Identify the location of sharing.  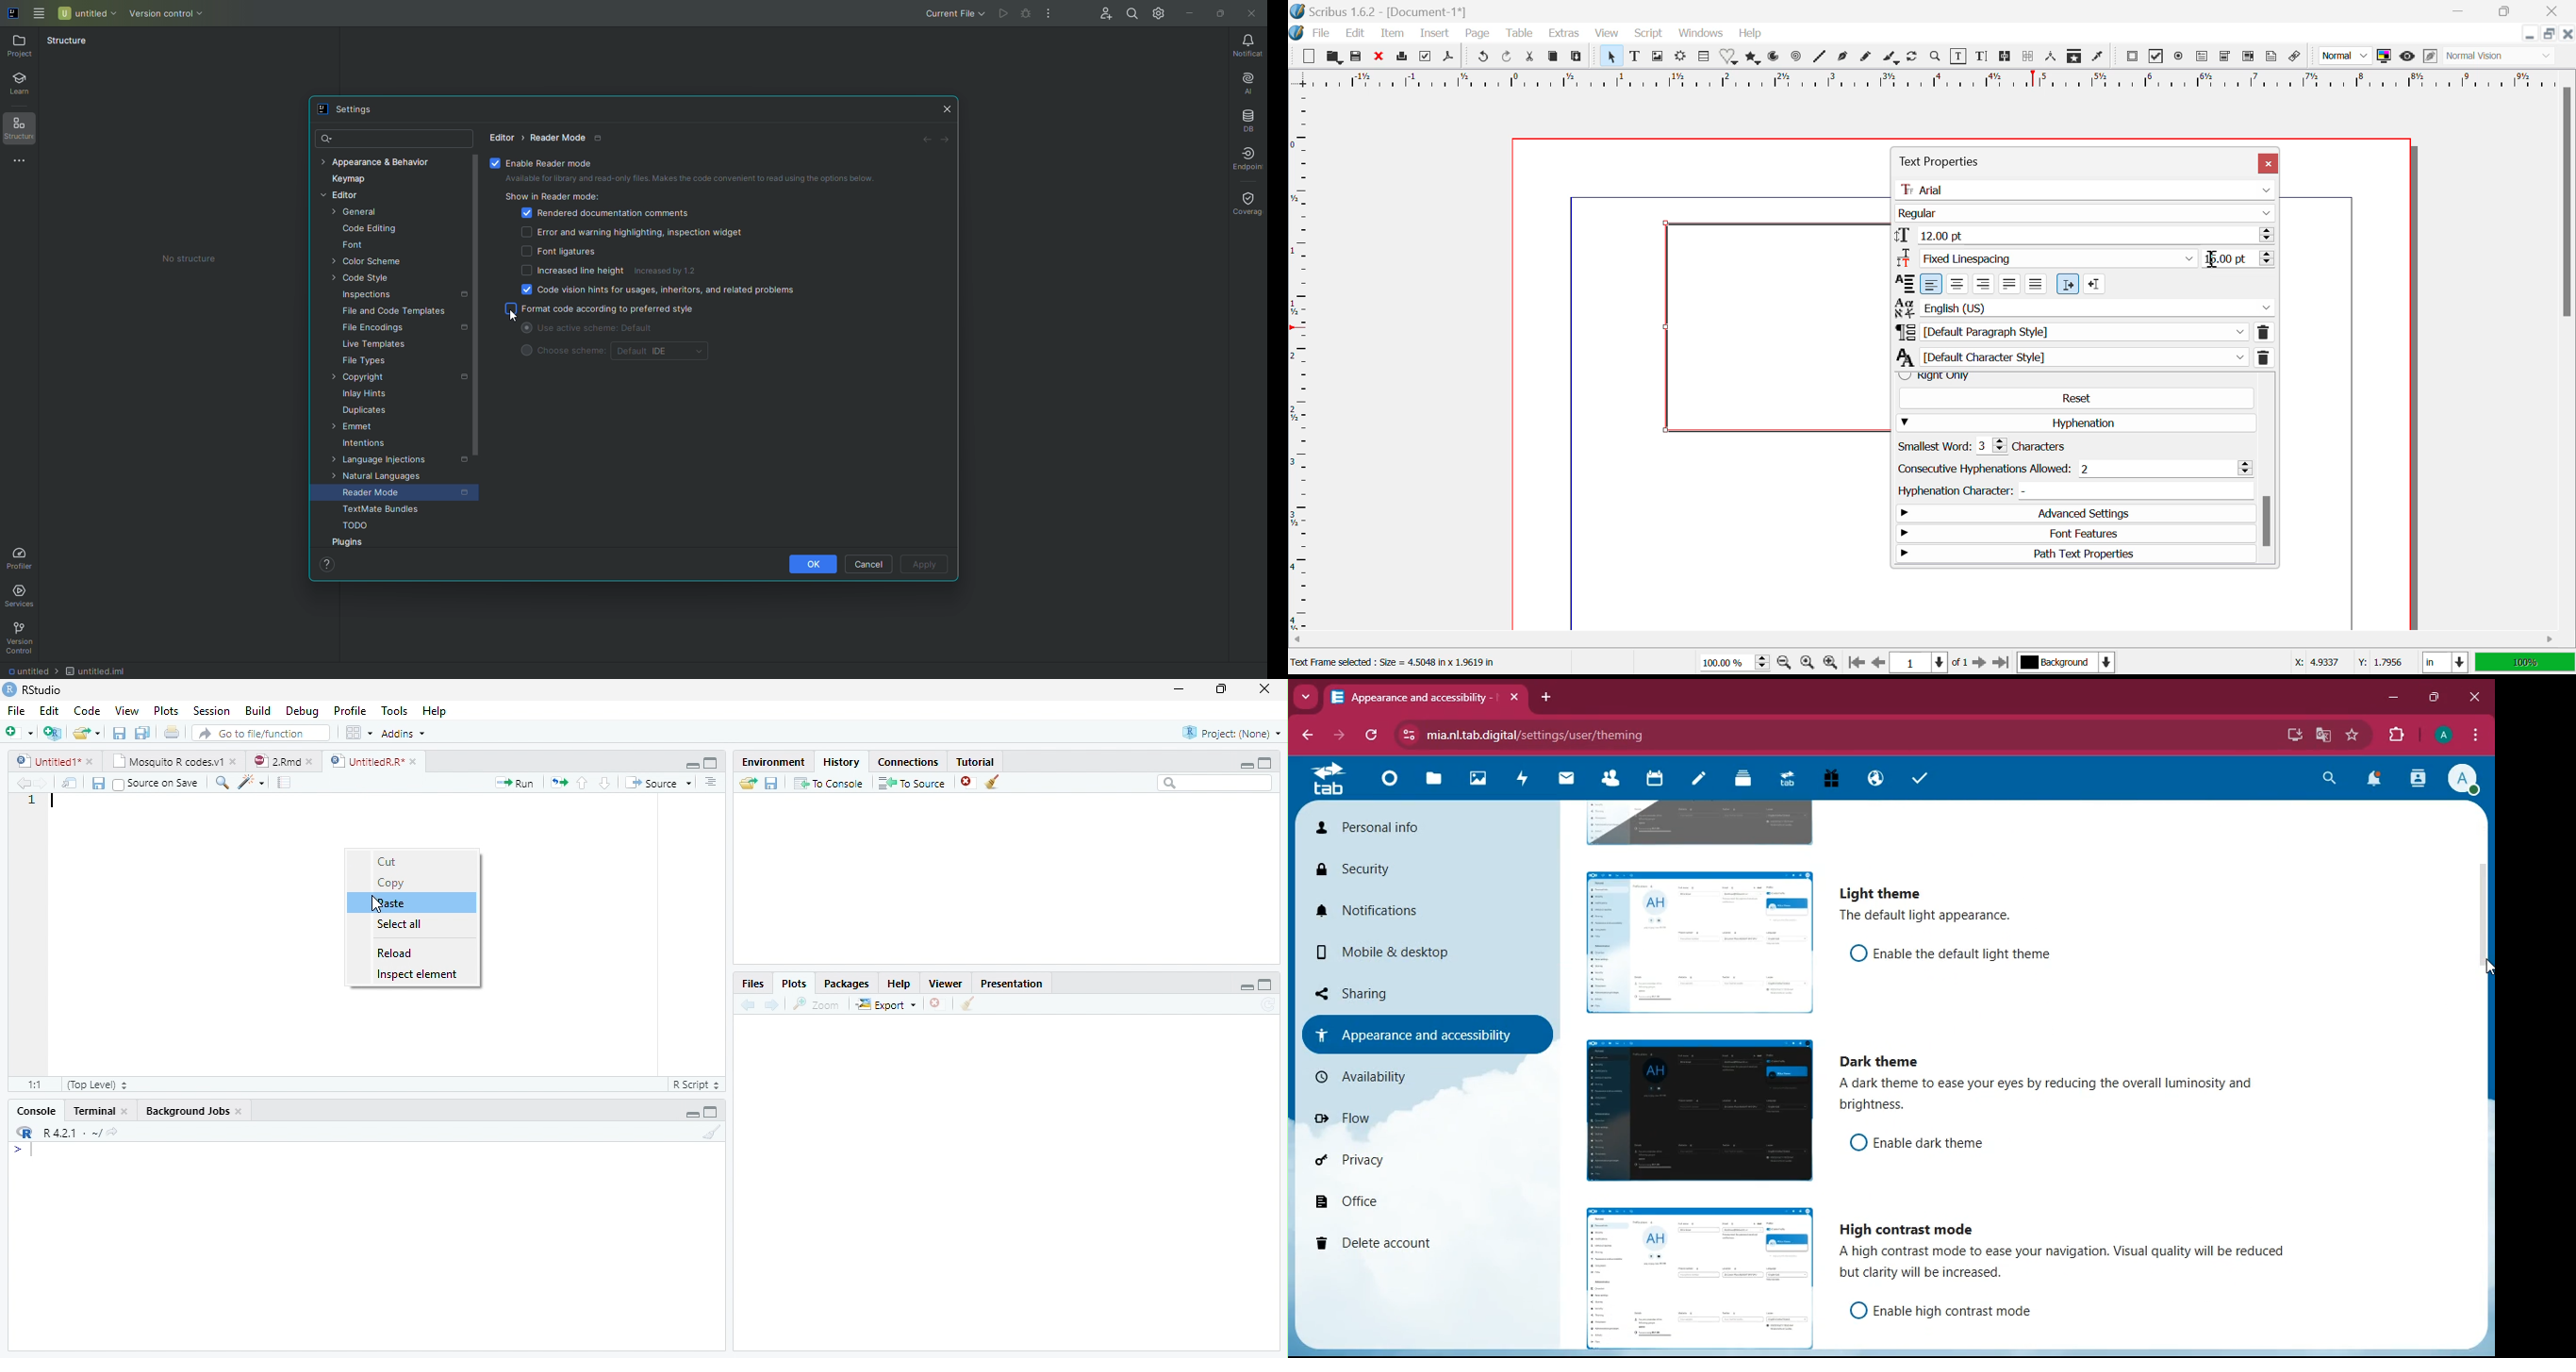
(1396, 993).